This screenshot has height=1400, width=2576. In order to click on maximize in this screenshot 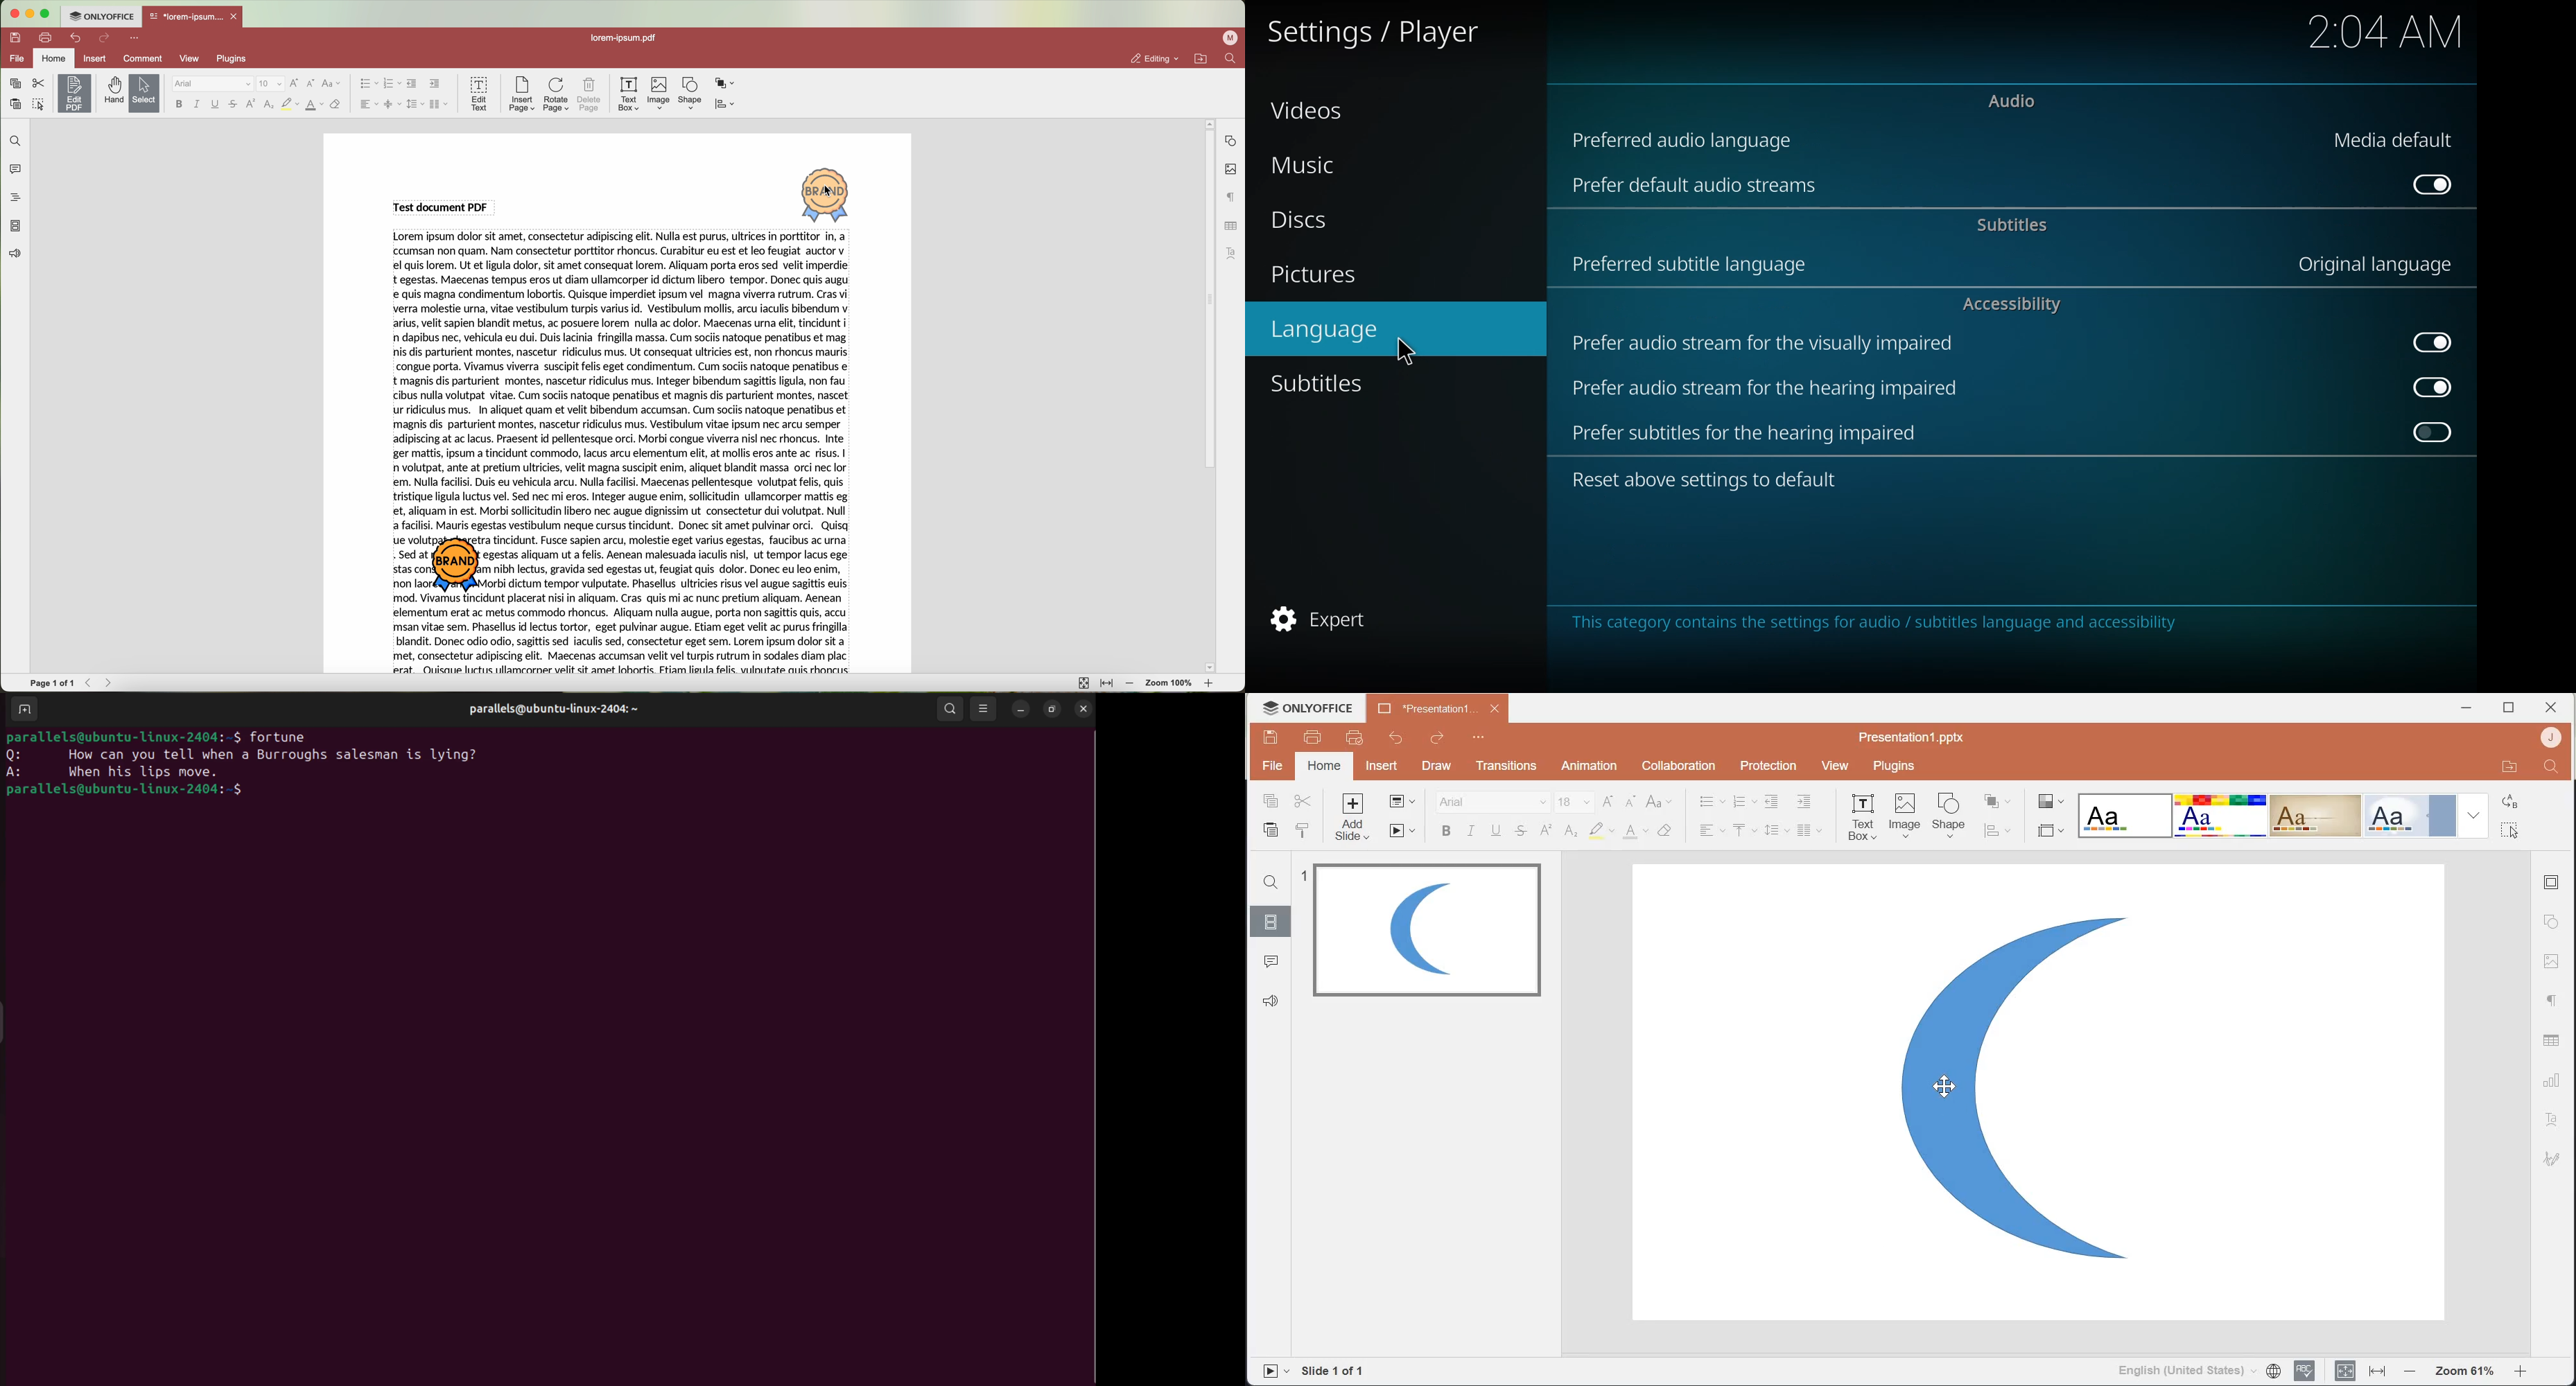, I will do `click(46, 14)`.